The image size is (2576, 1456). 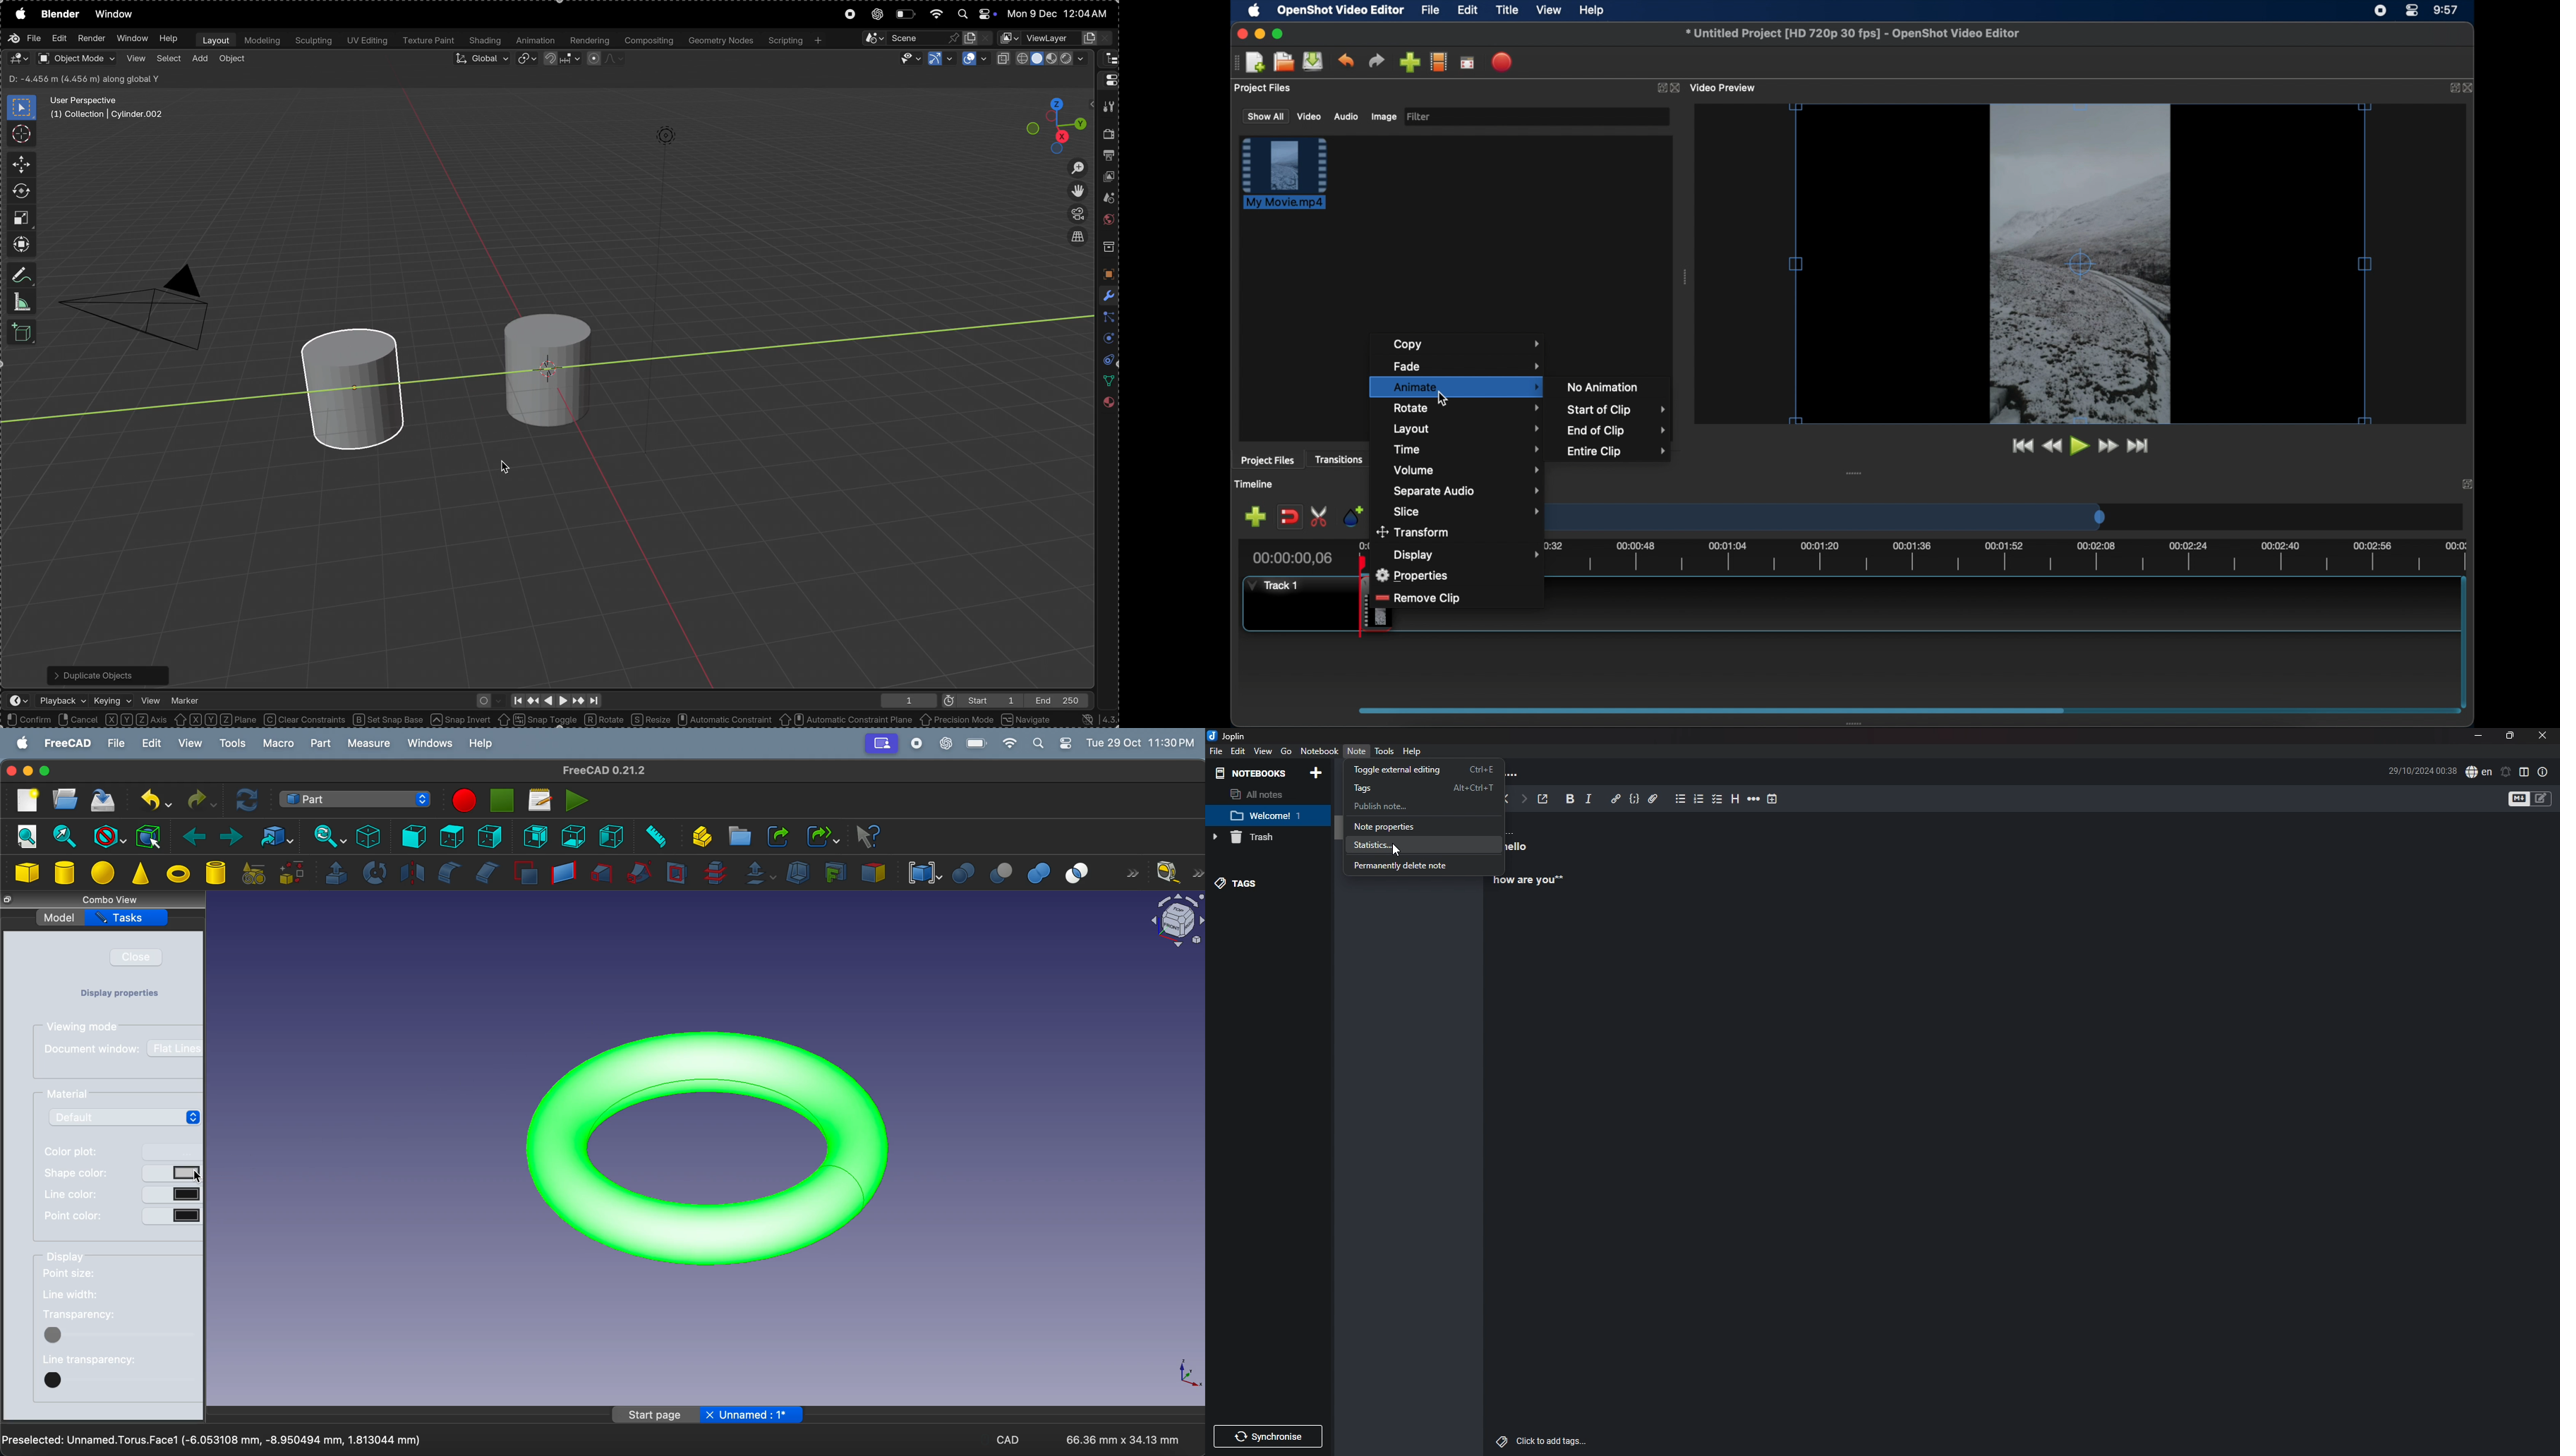 I want to click on execute marcos, so click(x=577, y=799).